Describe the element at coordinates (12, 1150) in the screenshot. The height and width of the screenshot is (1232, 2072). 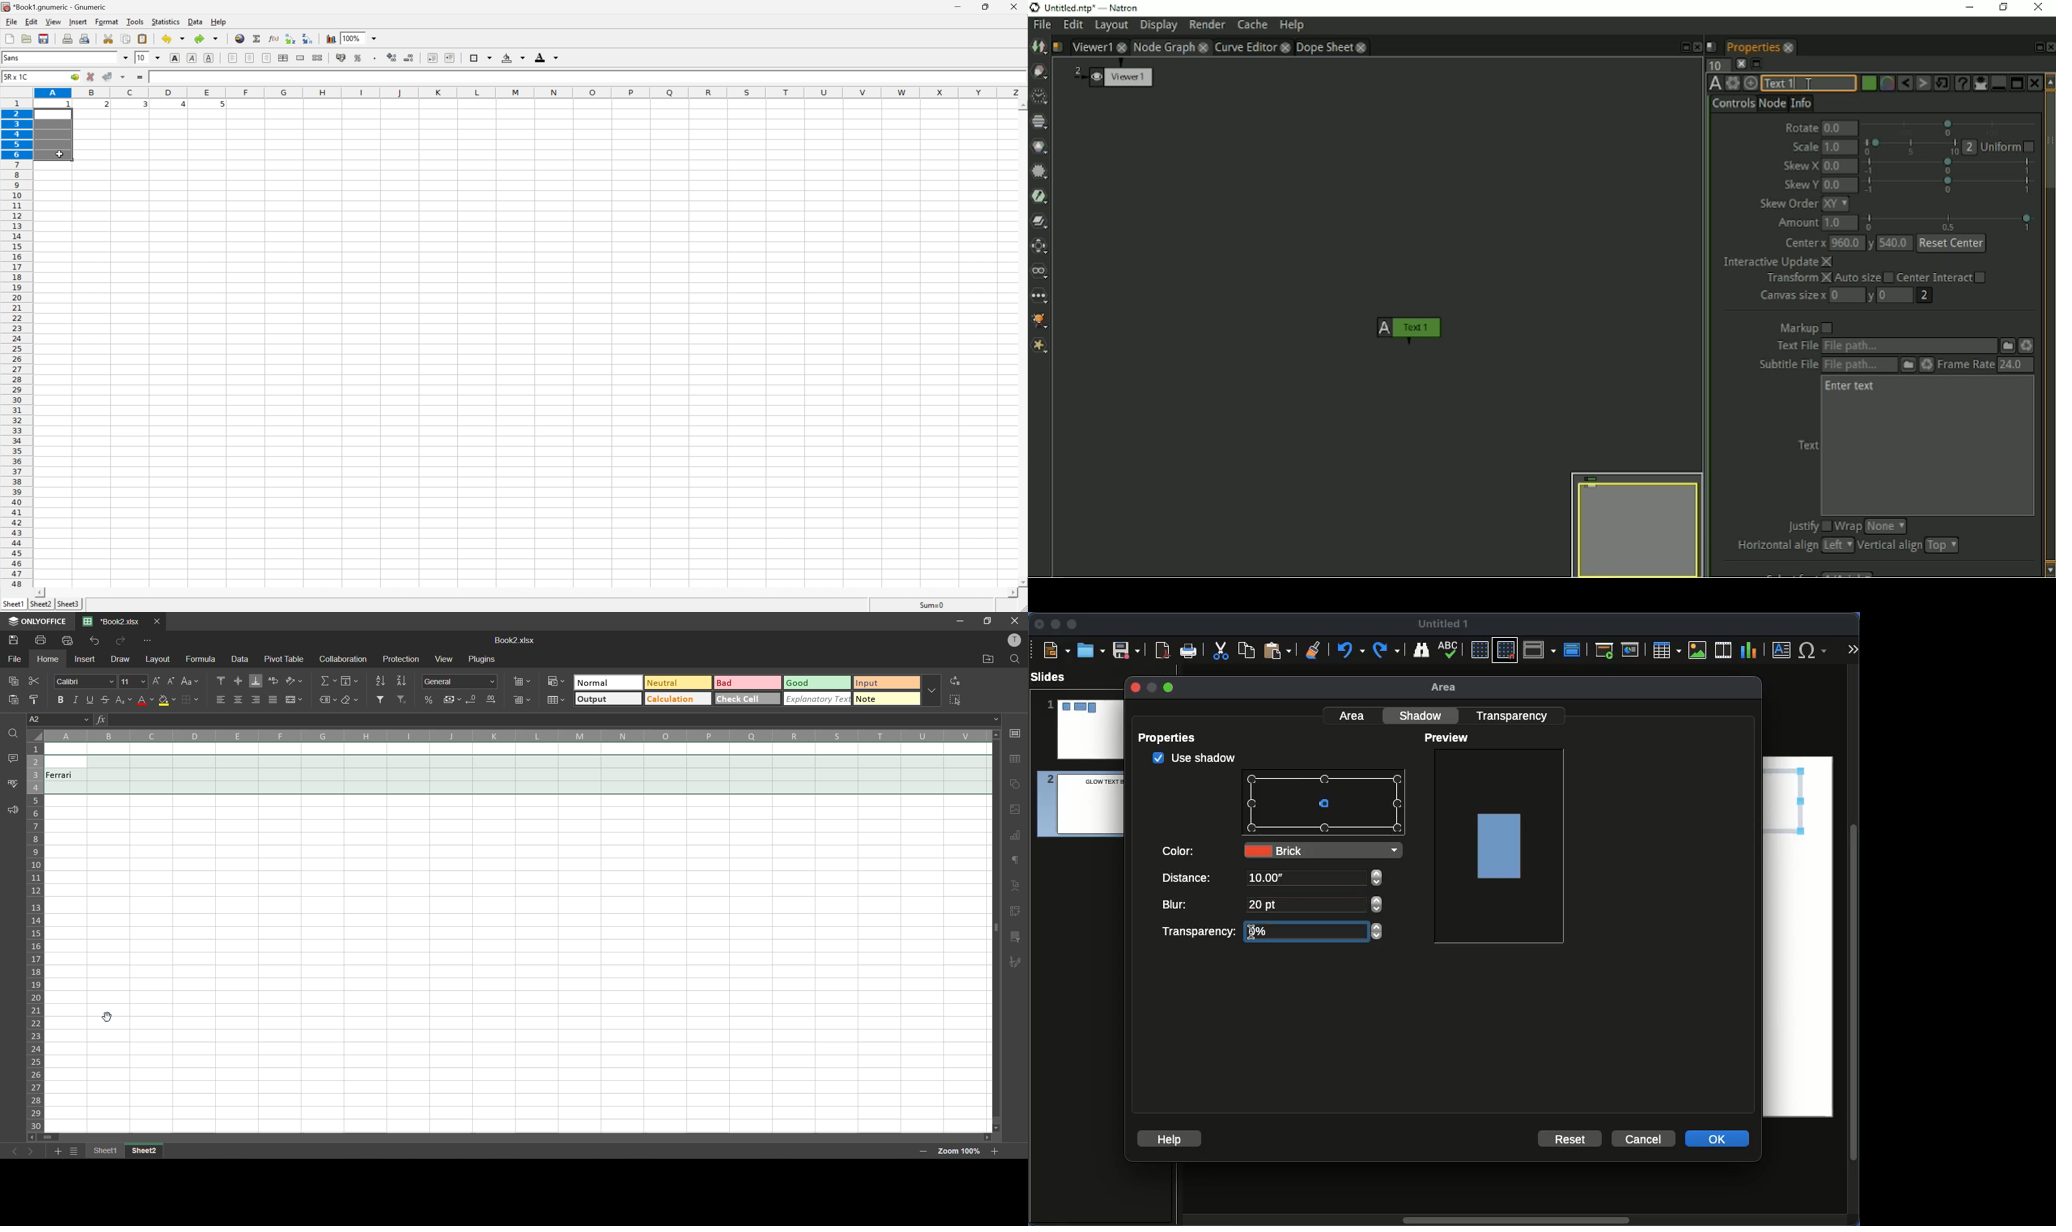
I see `previous` at that location.